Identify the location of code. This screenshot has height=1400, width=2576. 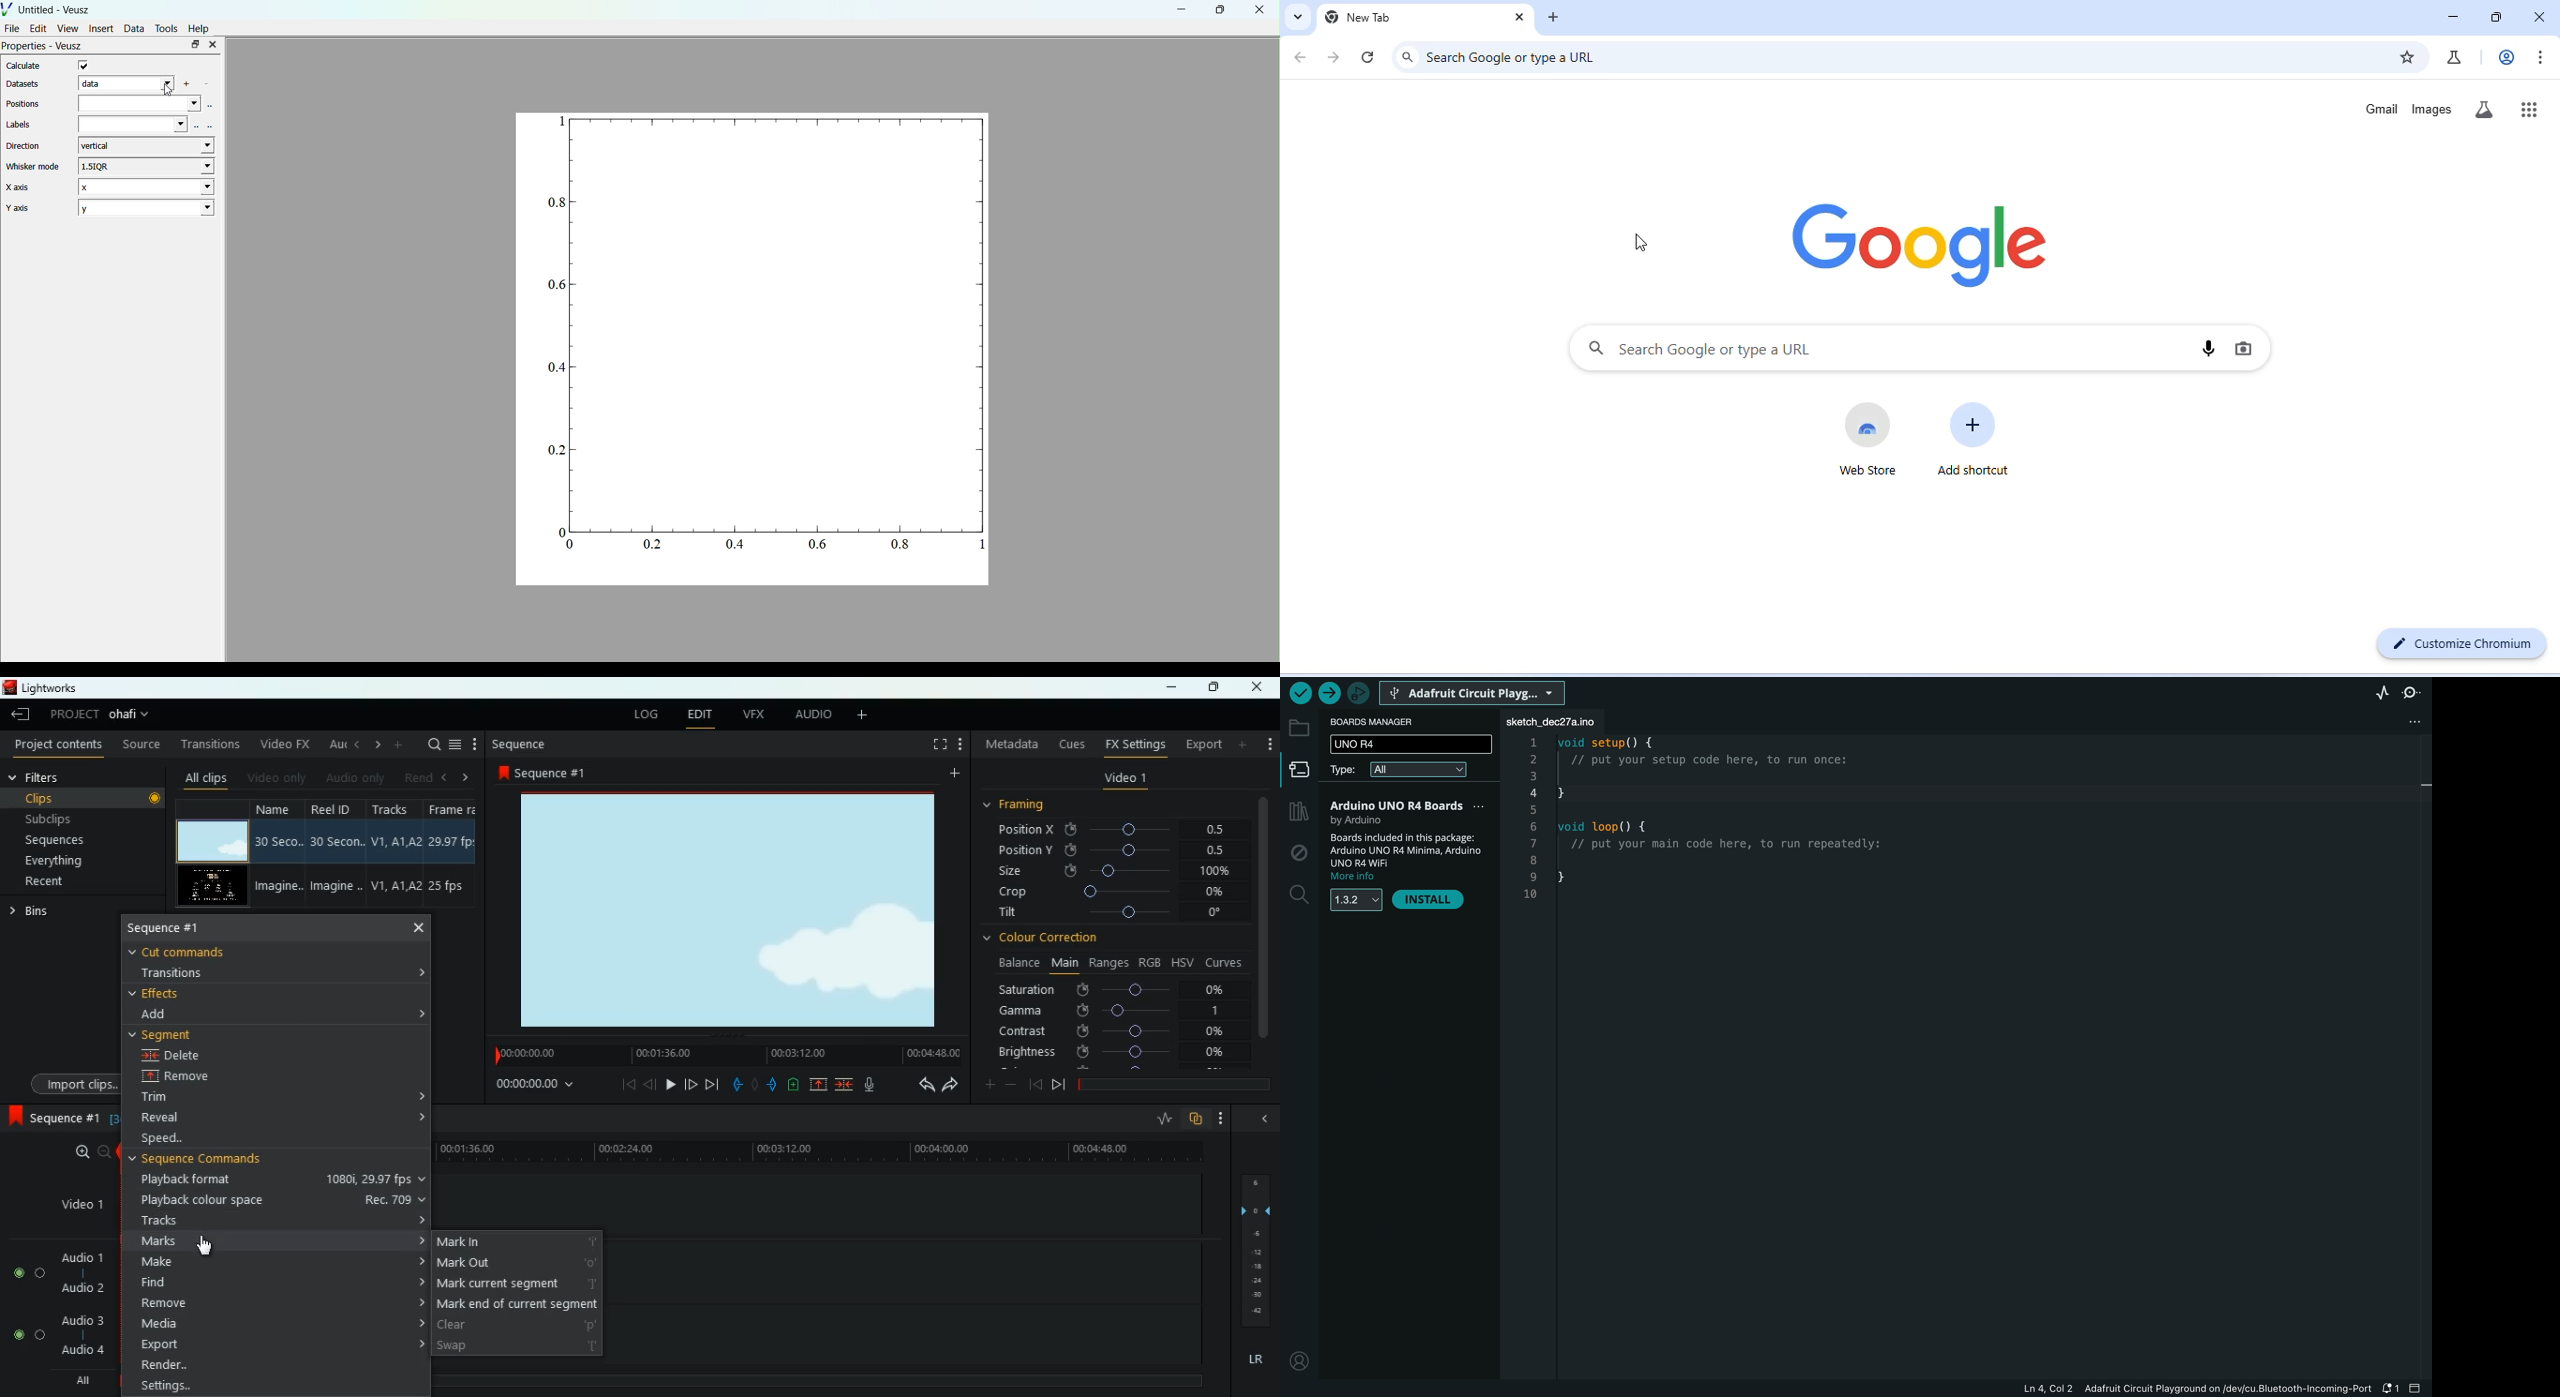
(1702, 808).